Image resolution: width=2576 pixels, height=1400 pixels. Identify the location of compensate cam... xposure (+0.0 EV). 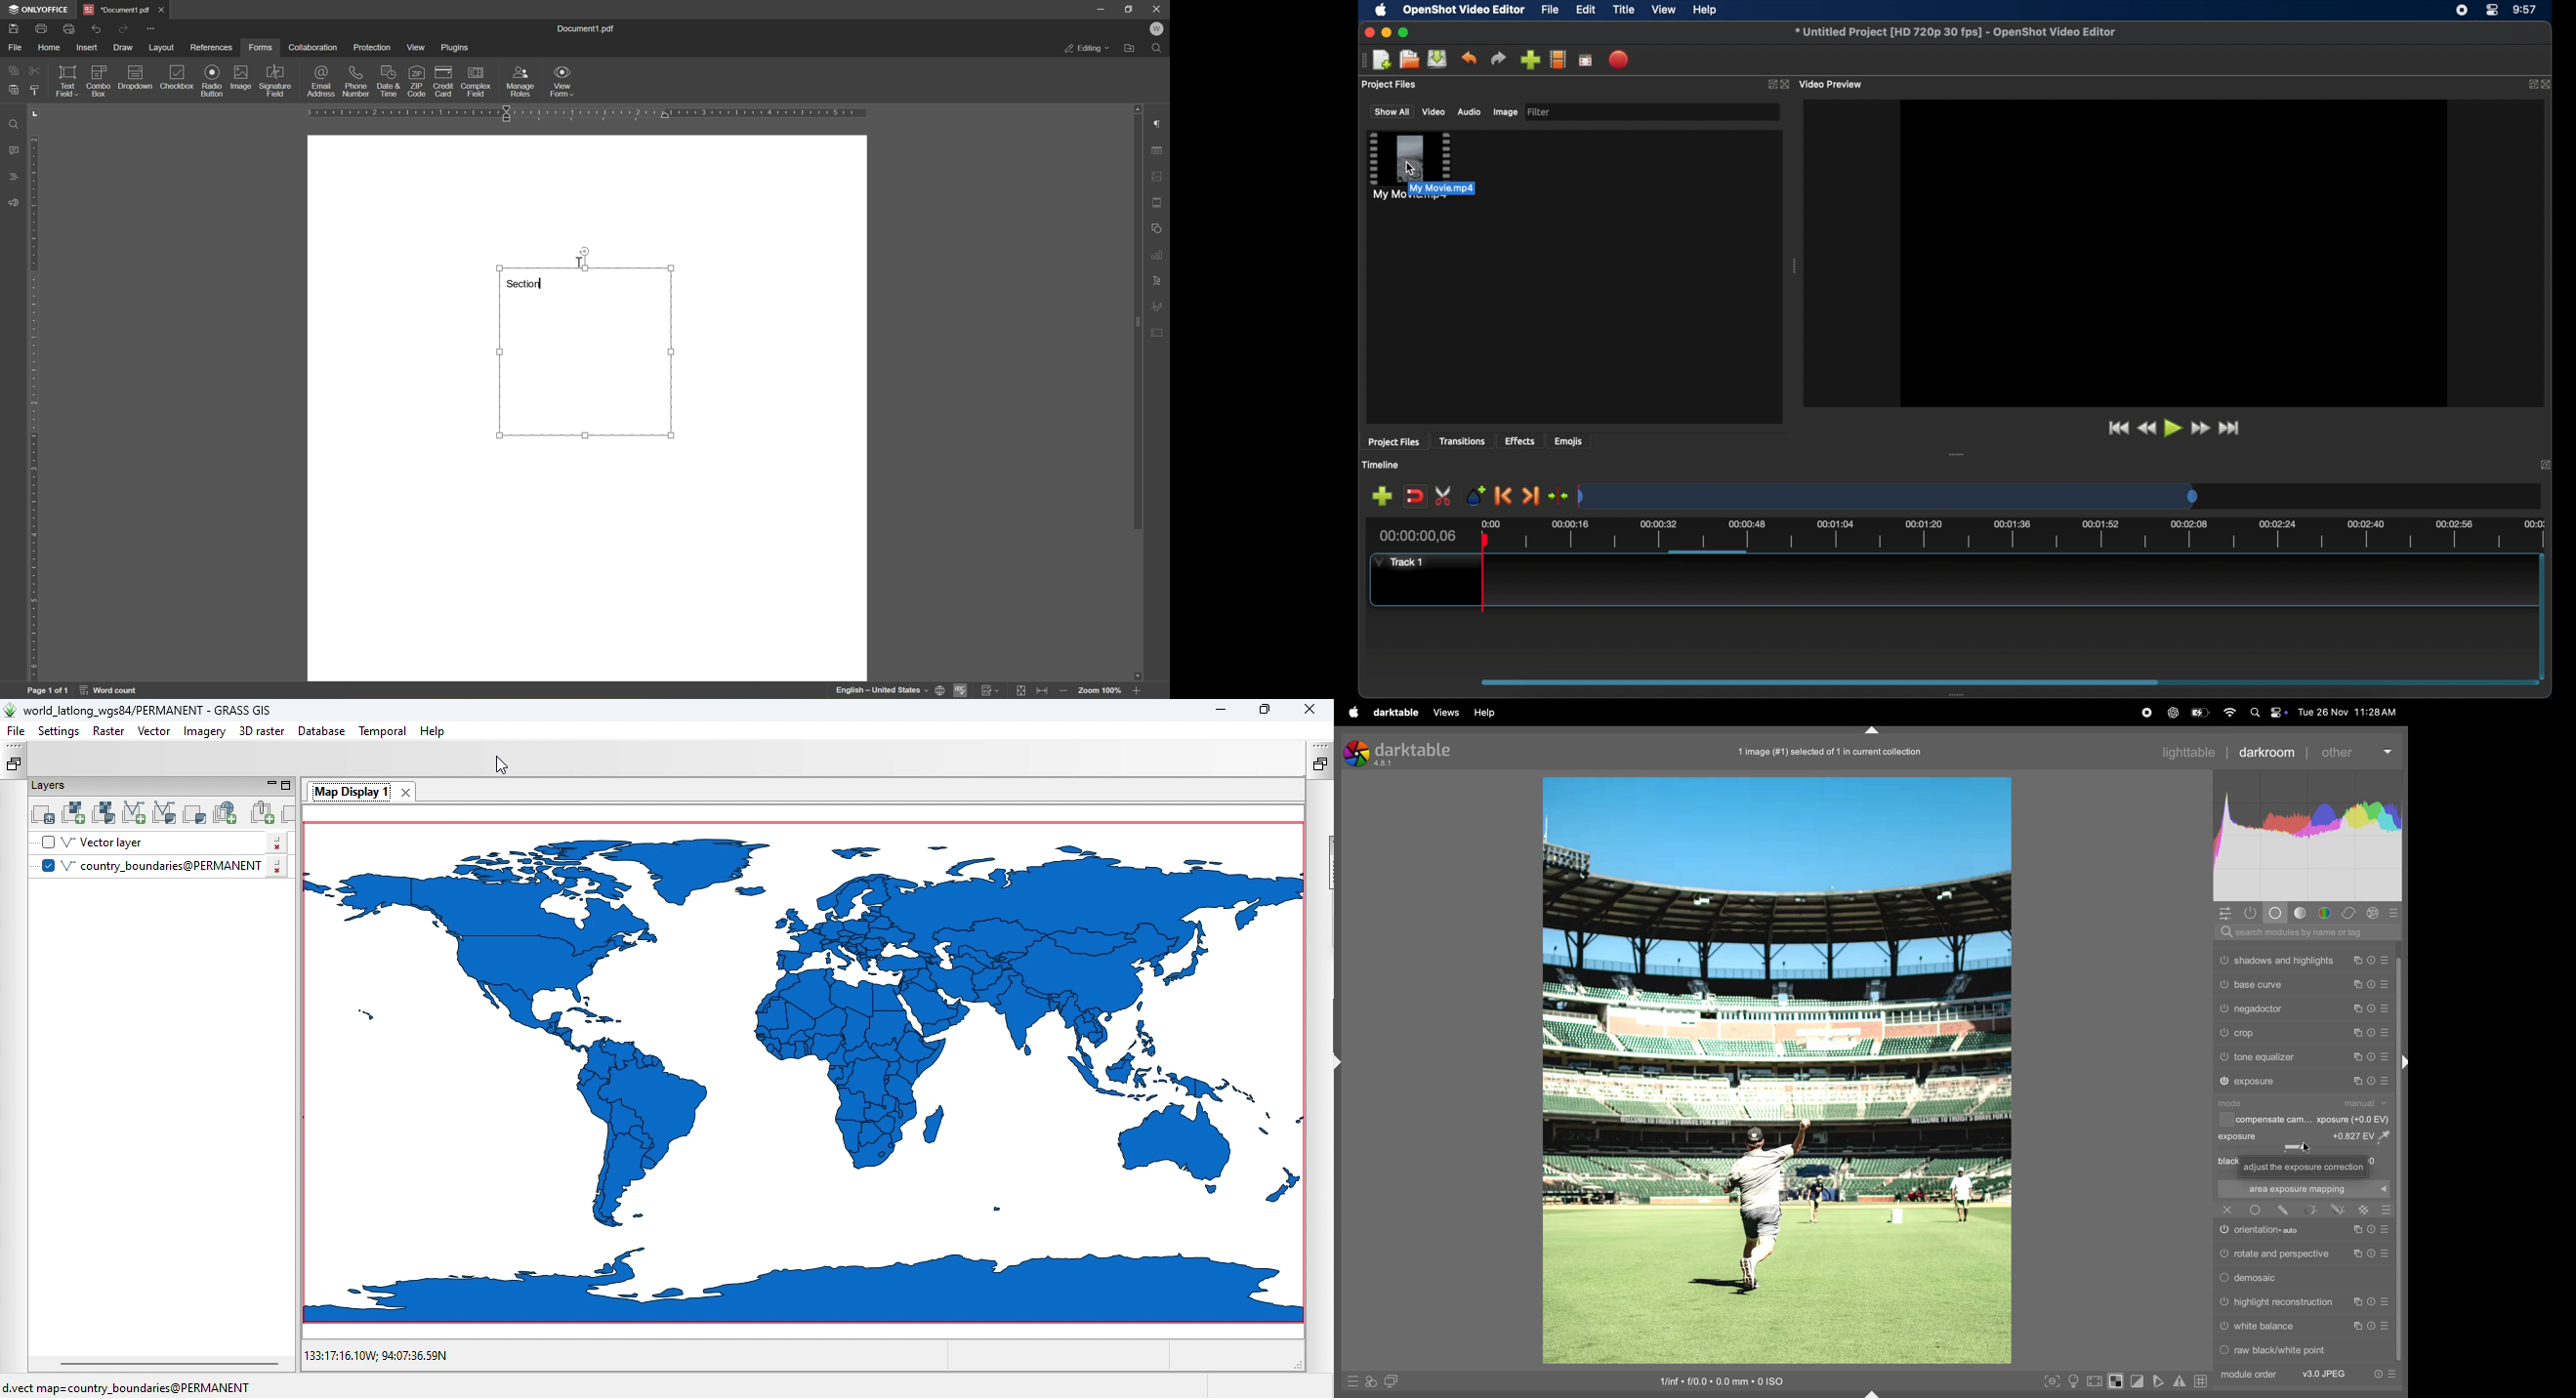
(2315, 1121).